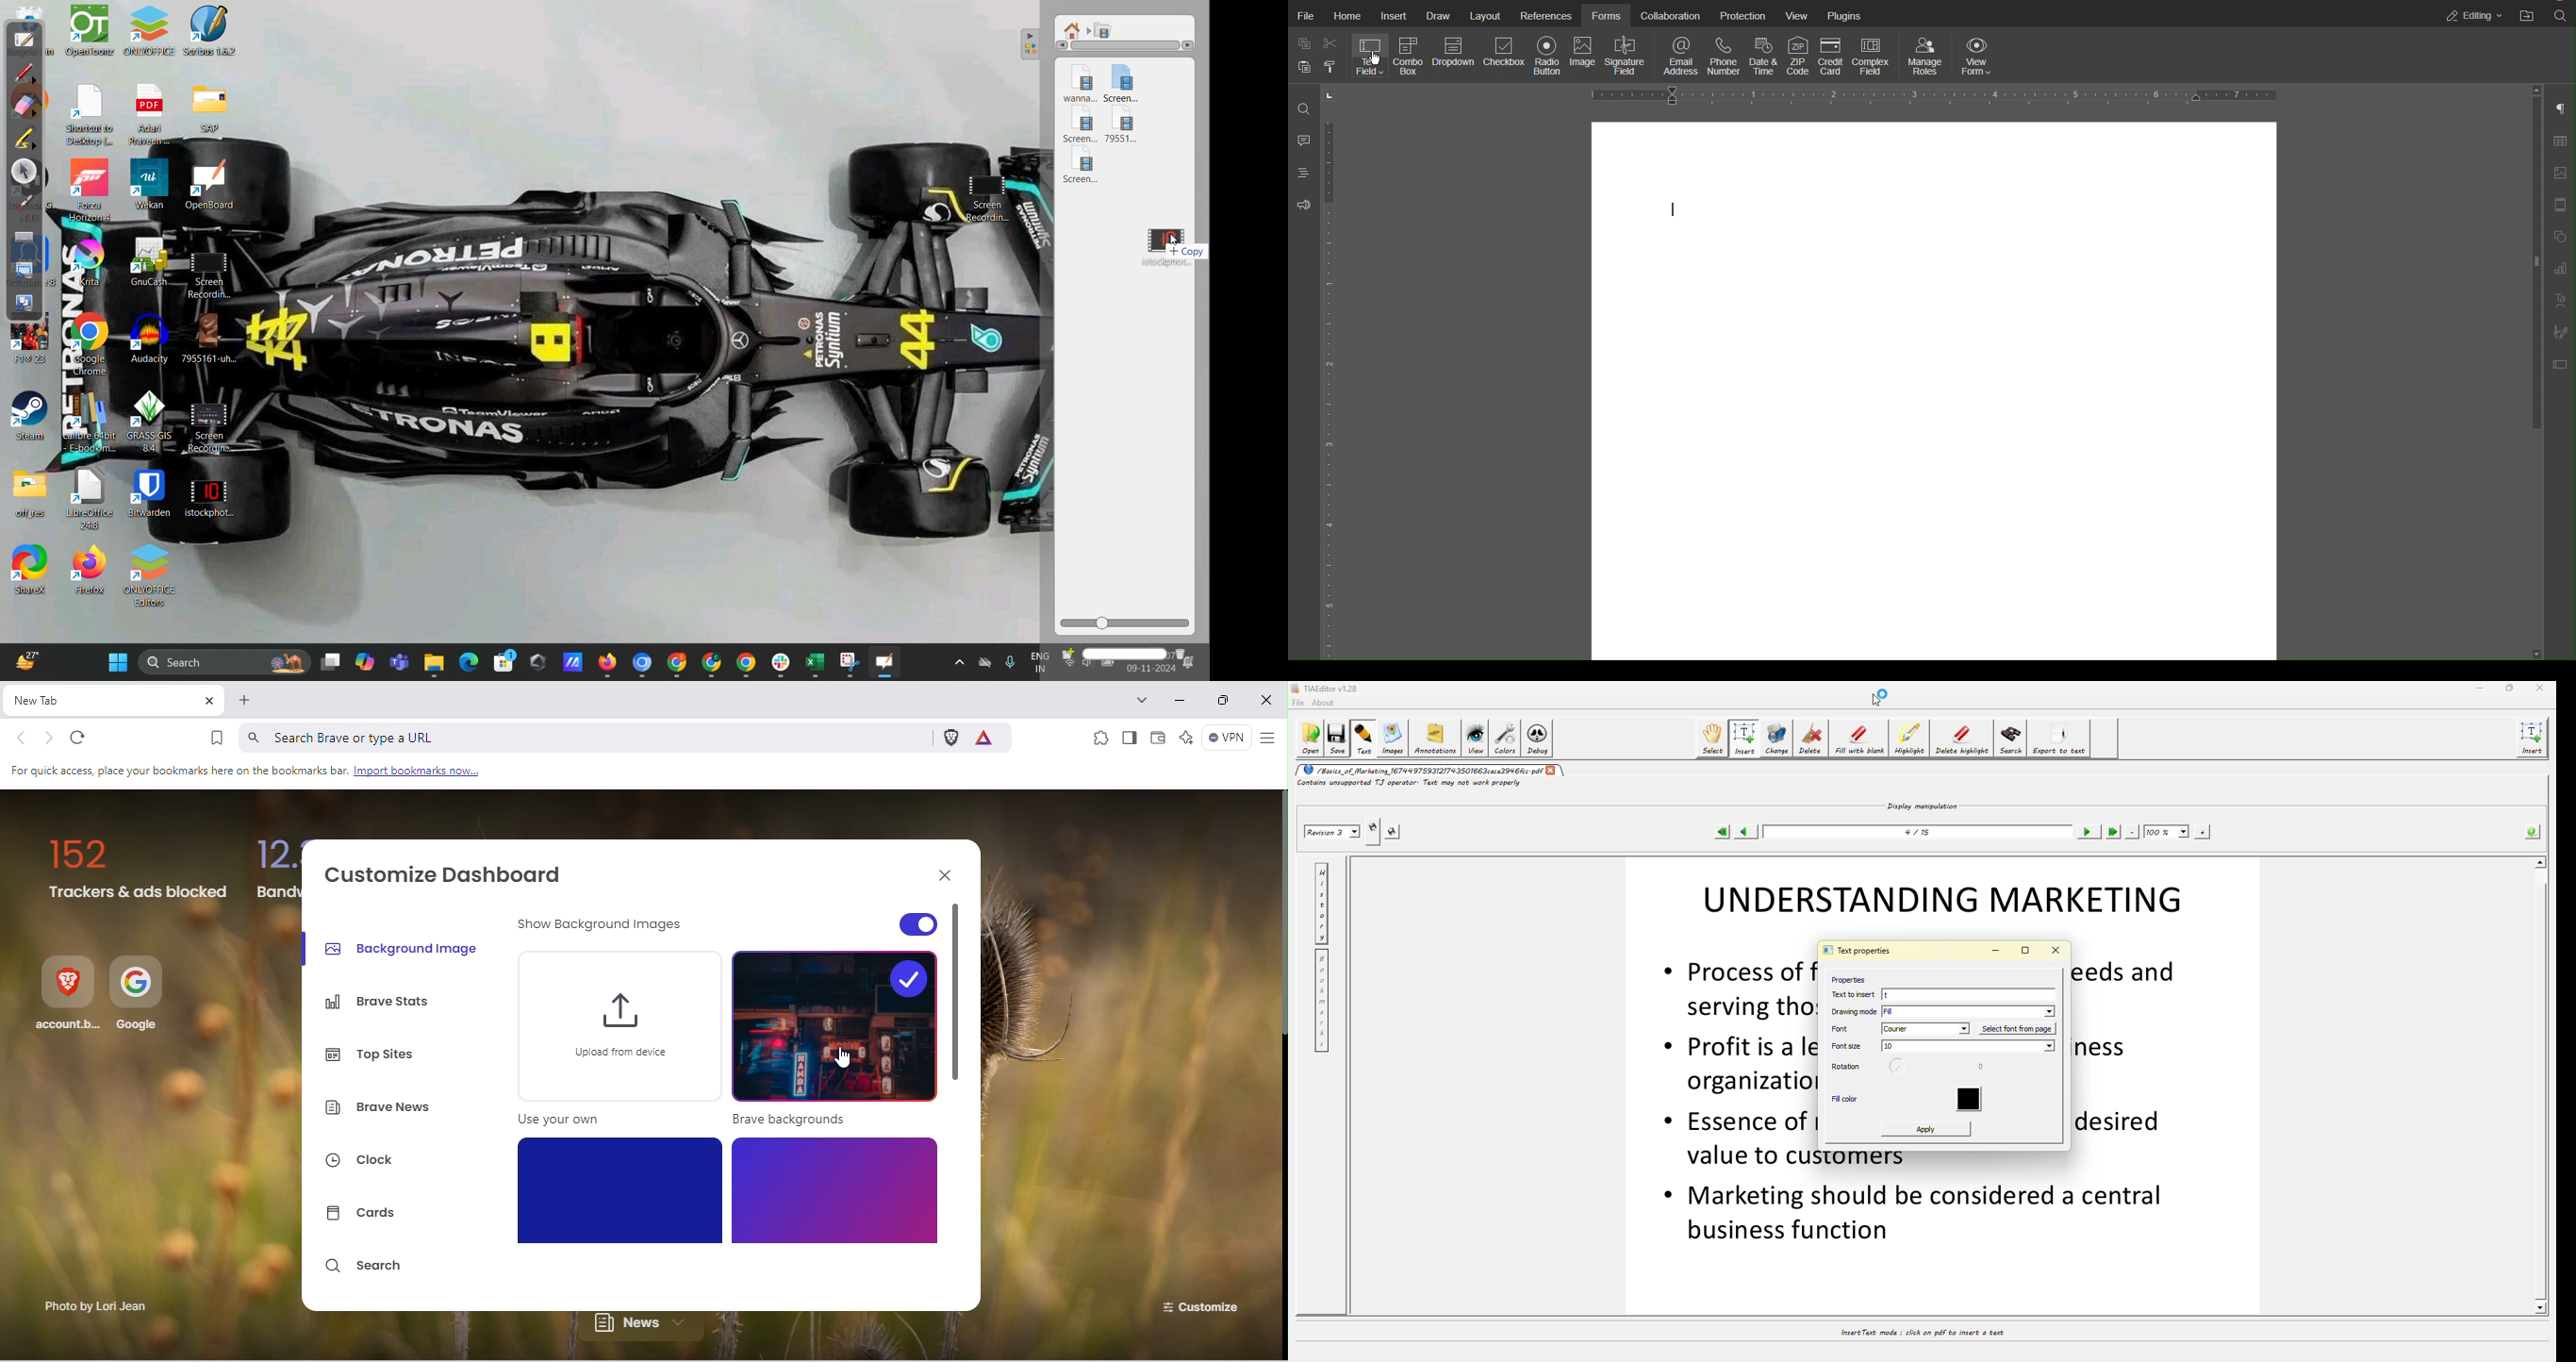 The width and height of the screenshot is (2576, 1372). I want to click on Header and Footer, so click(2559, 205).